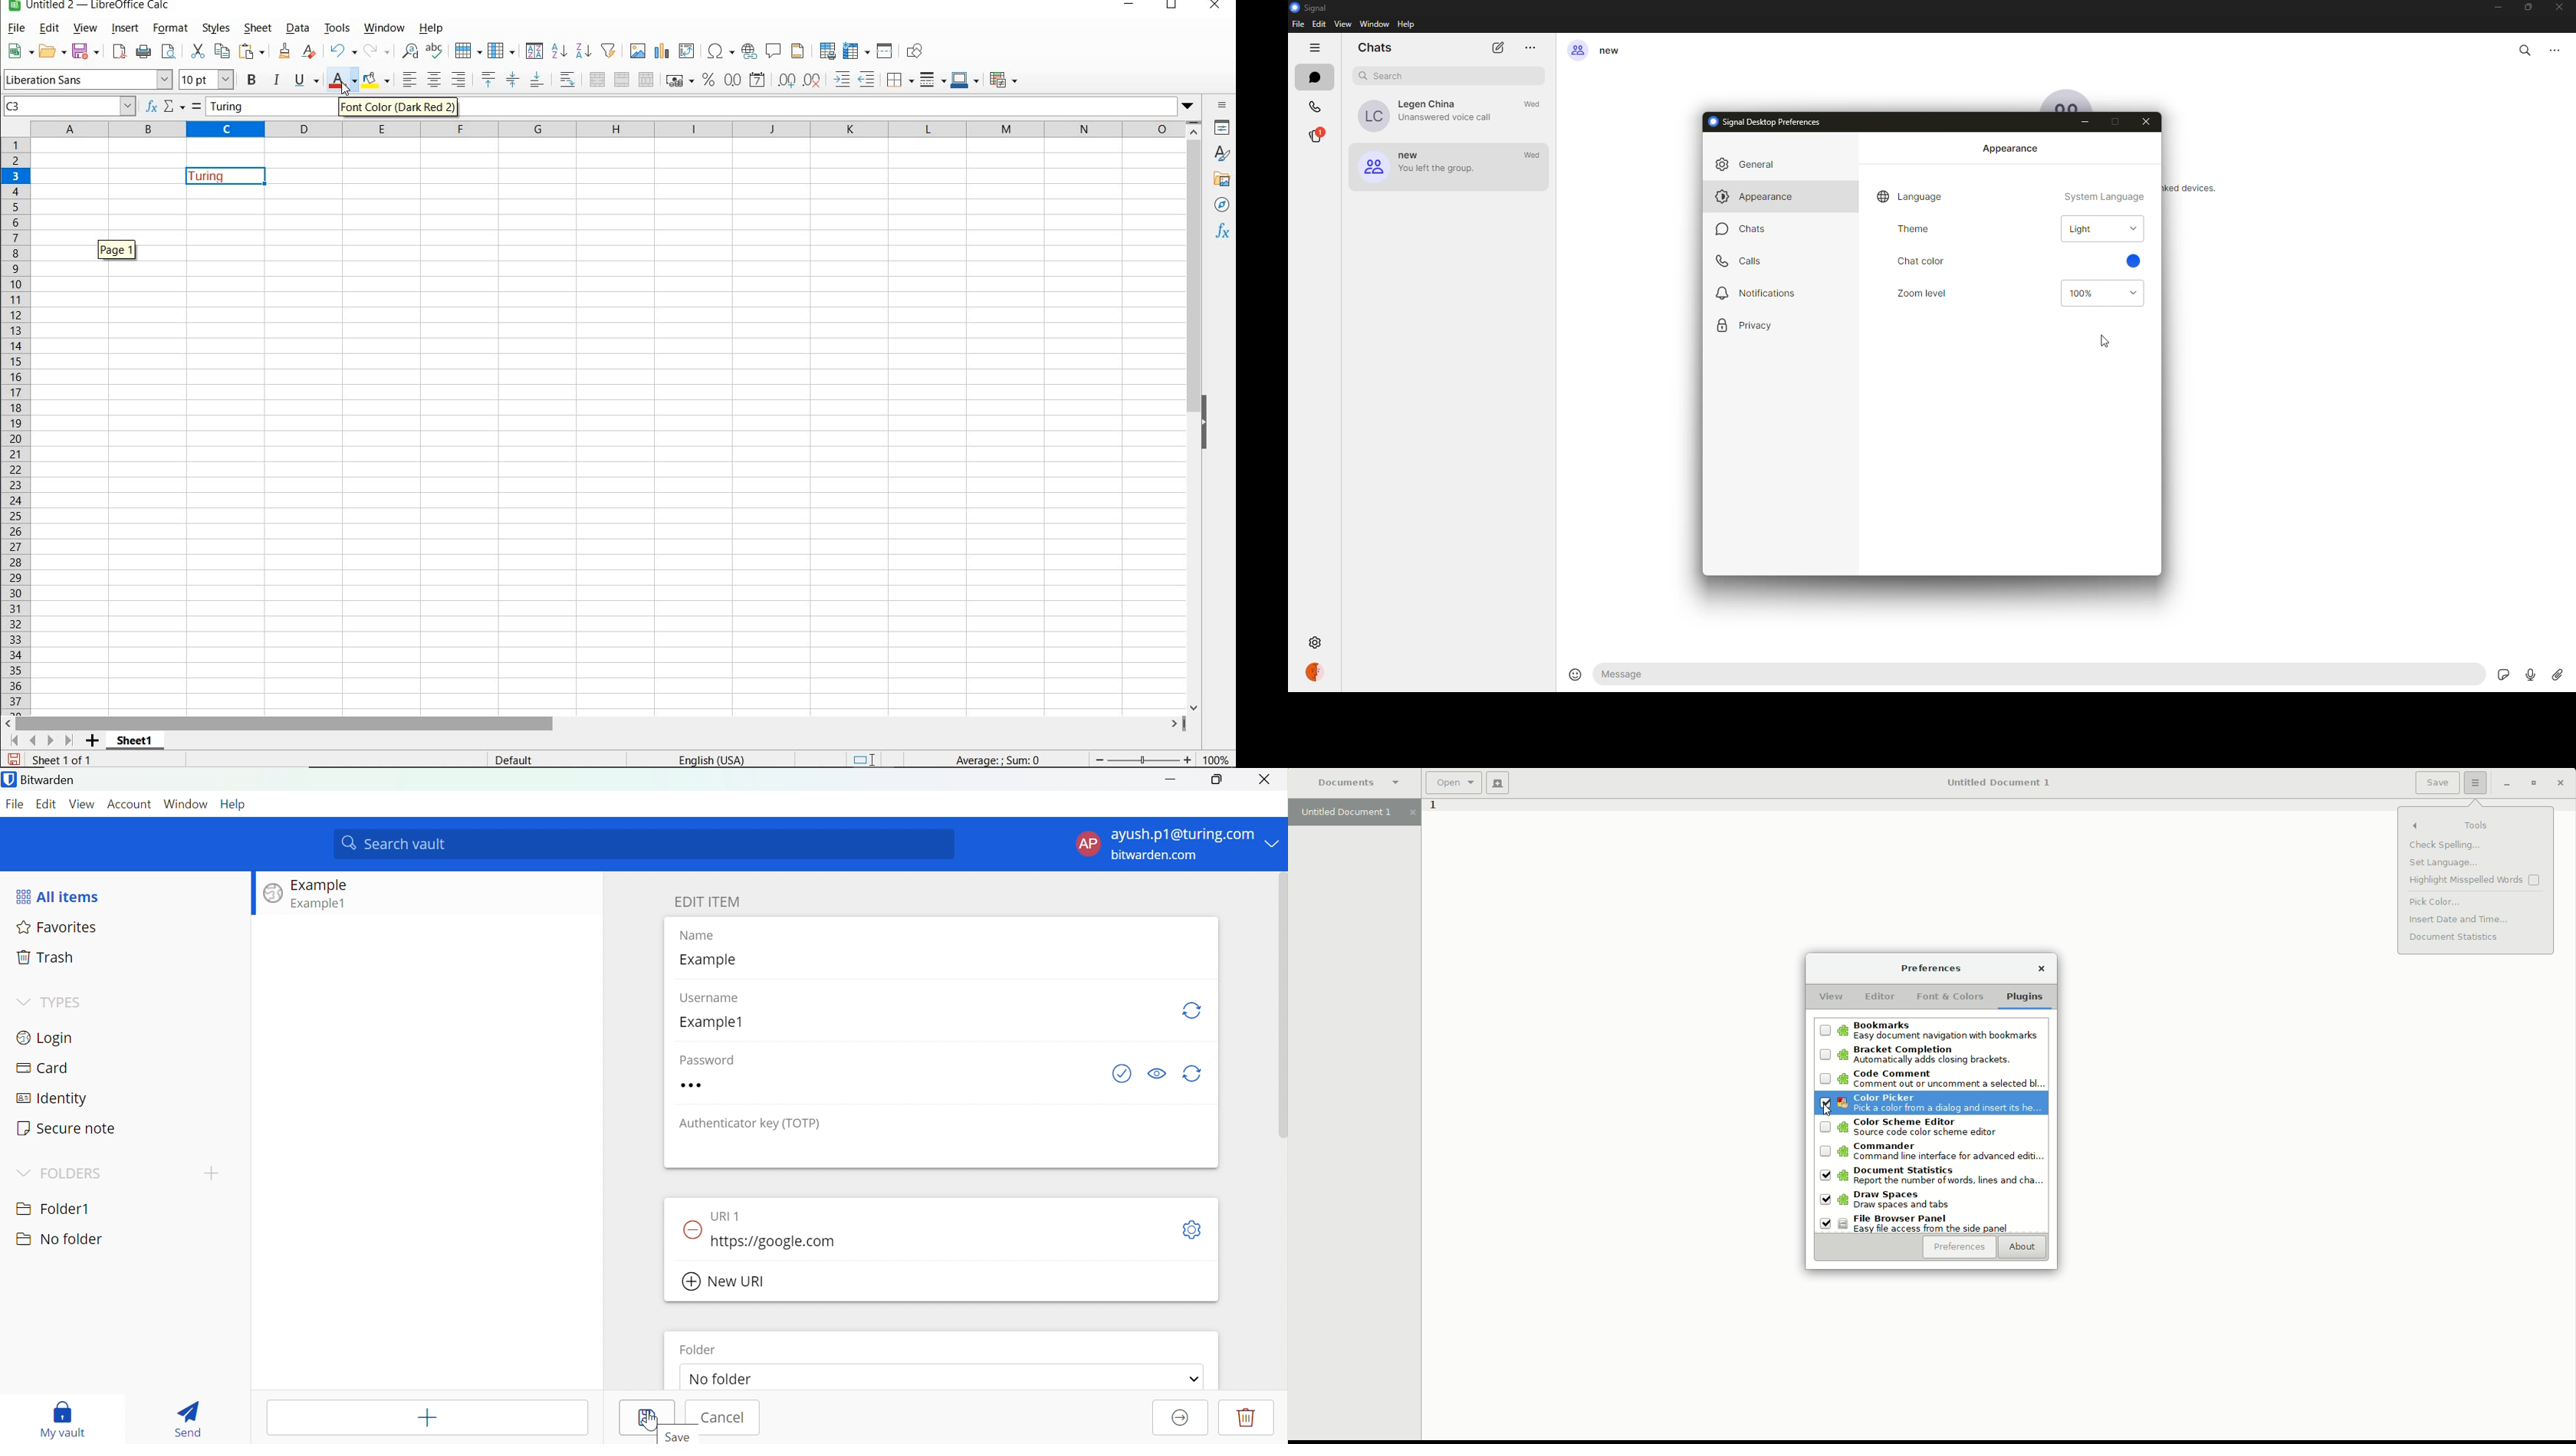 This screenshot has width=2576, height=1456. What do you see at coordinates (709, 81) in the screenshot?
I see `FORMAT AS PERCENT` at bounding box center [709, 81].